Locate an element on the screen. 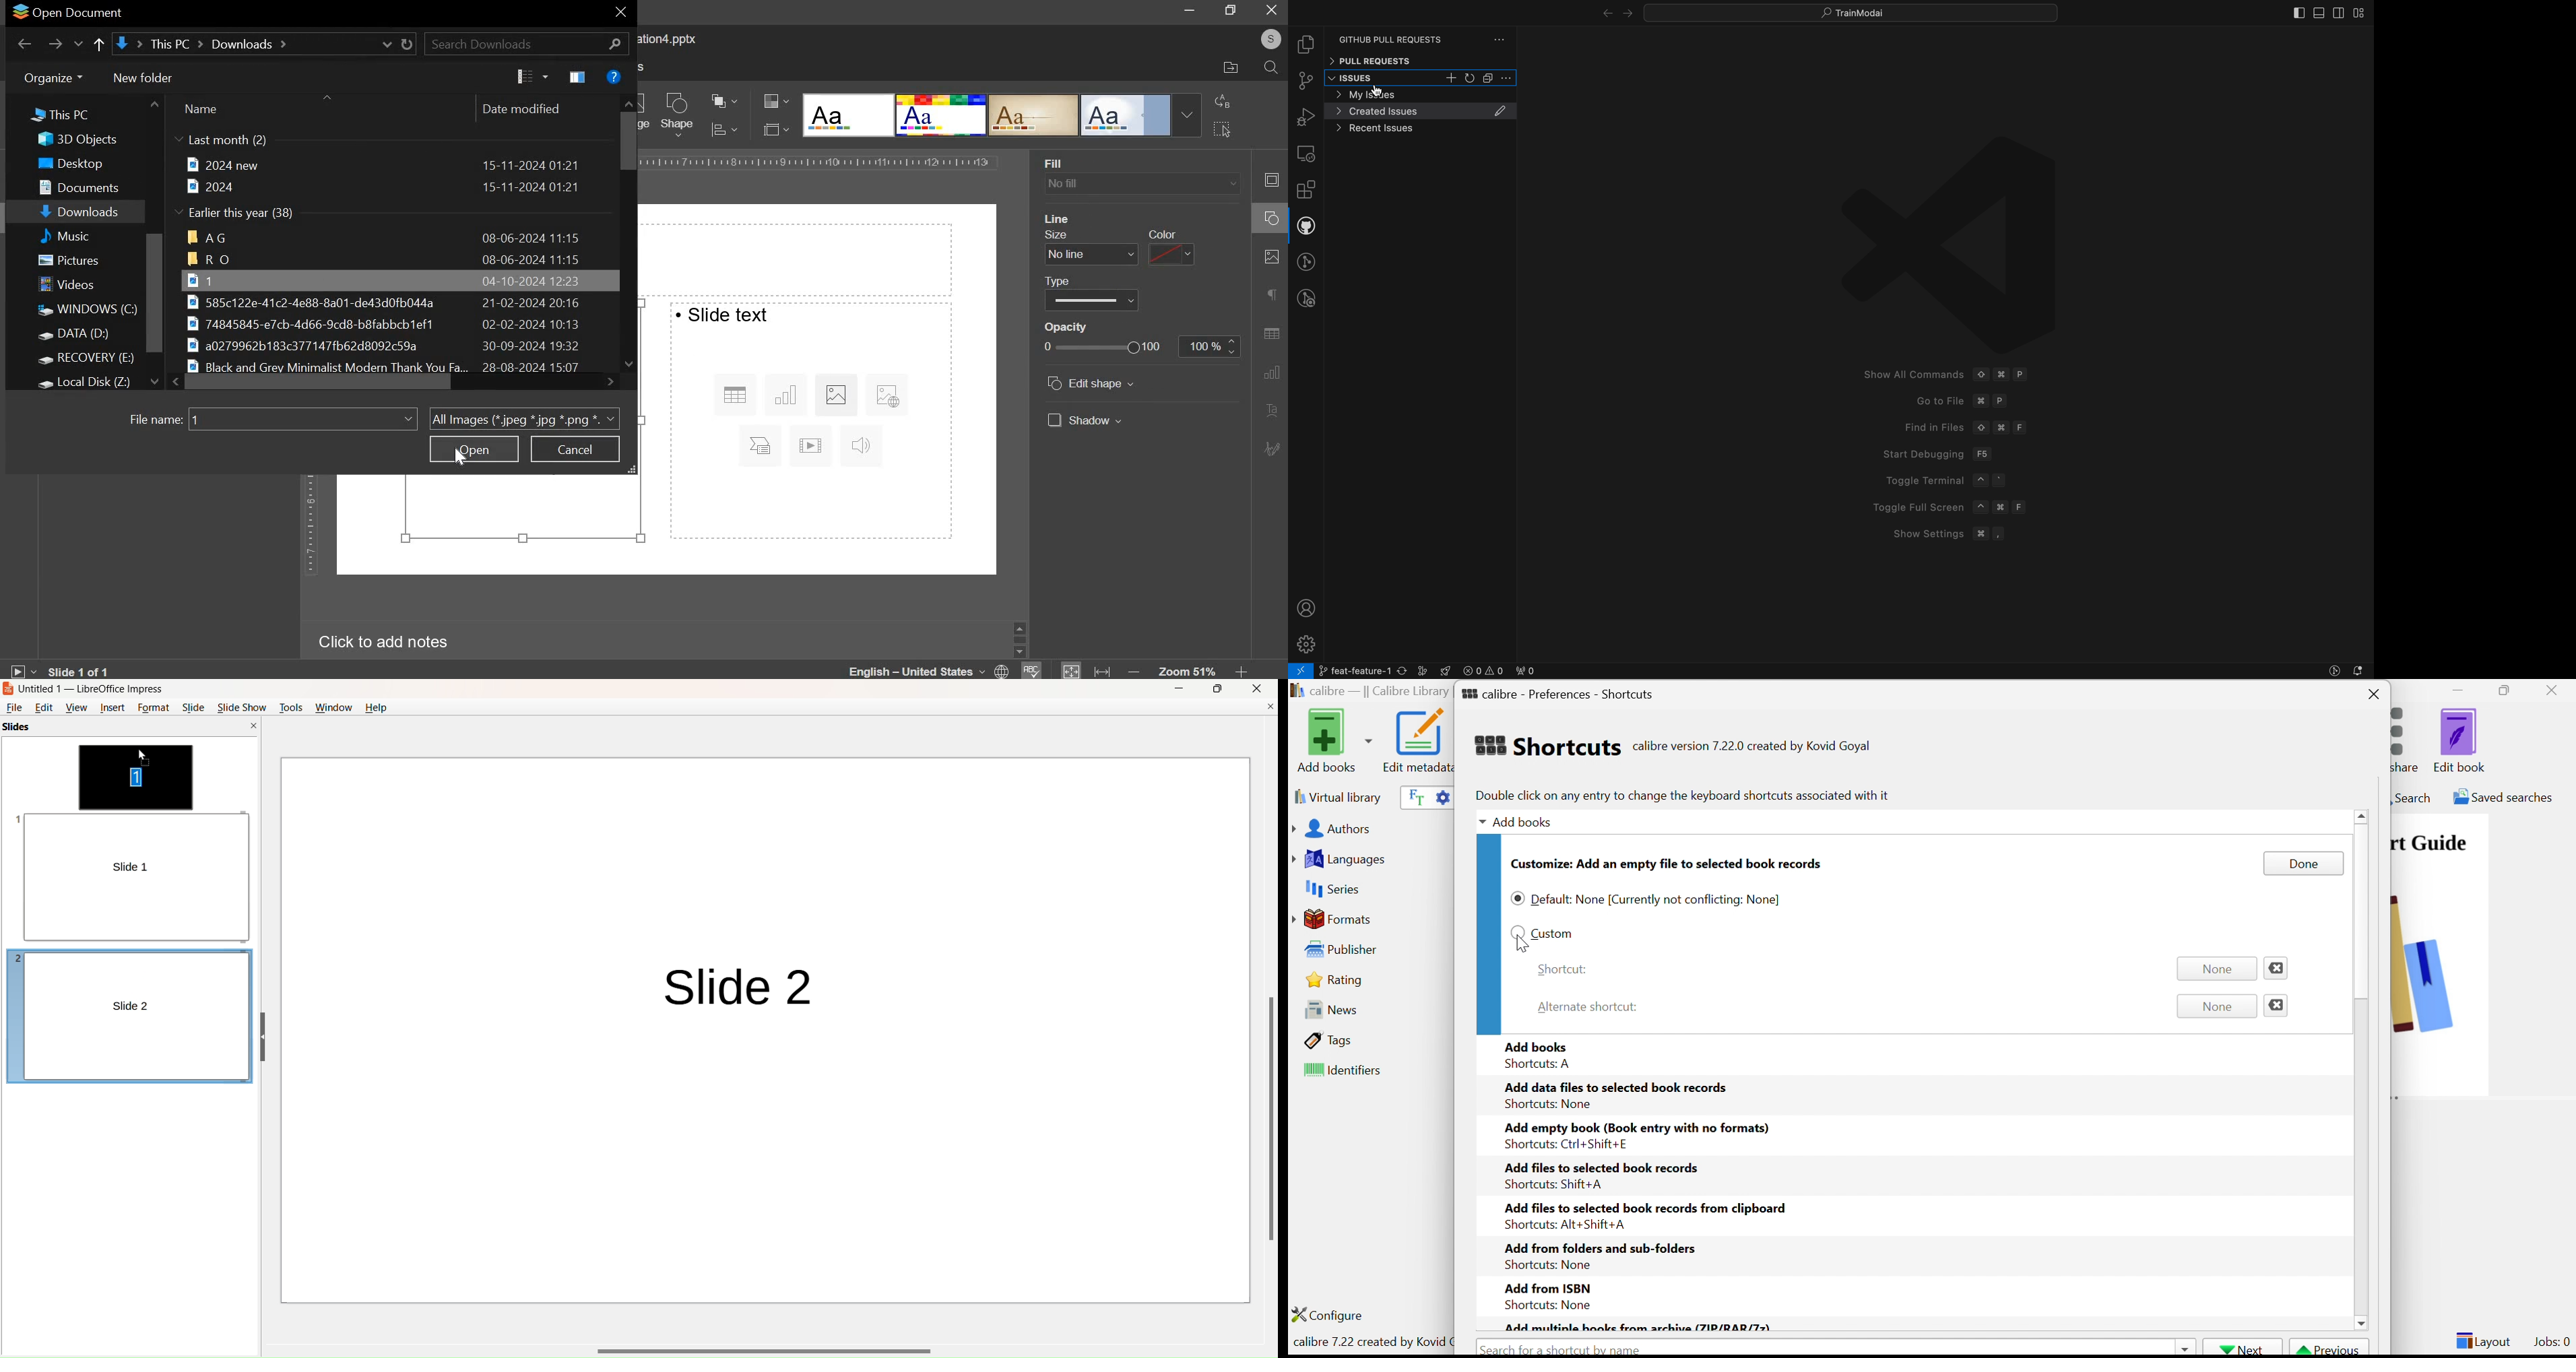 Image resolution: width=2576 pixels, height=1372 pixels. slide 2 is located at coordinates (731, 991).